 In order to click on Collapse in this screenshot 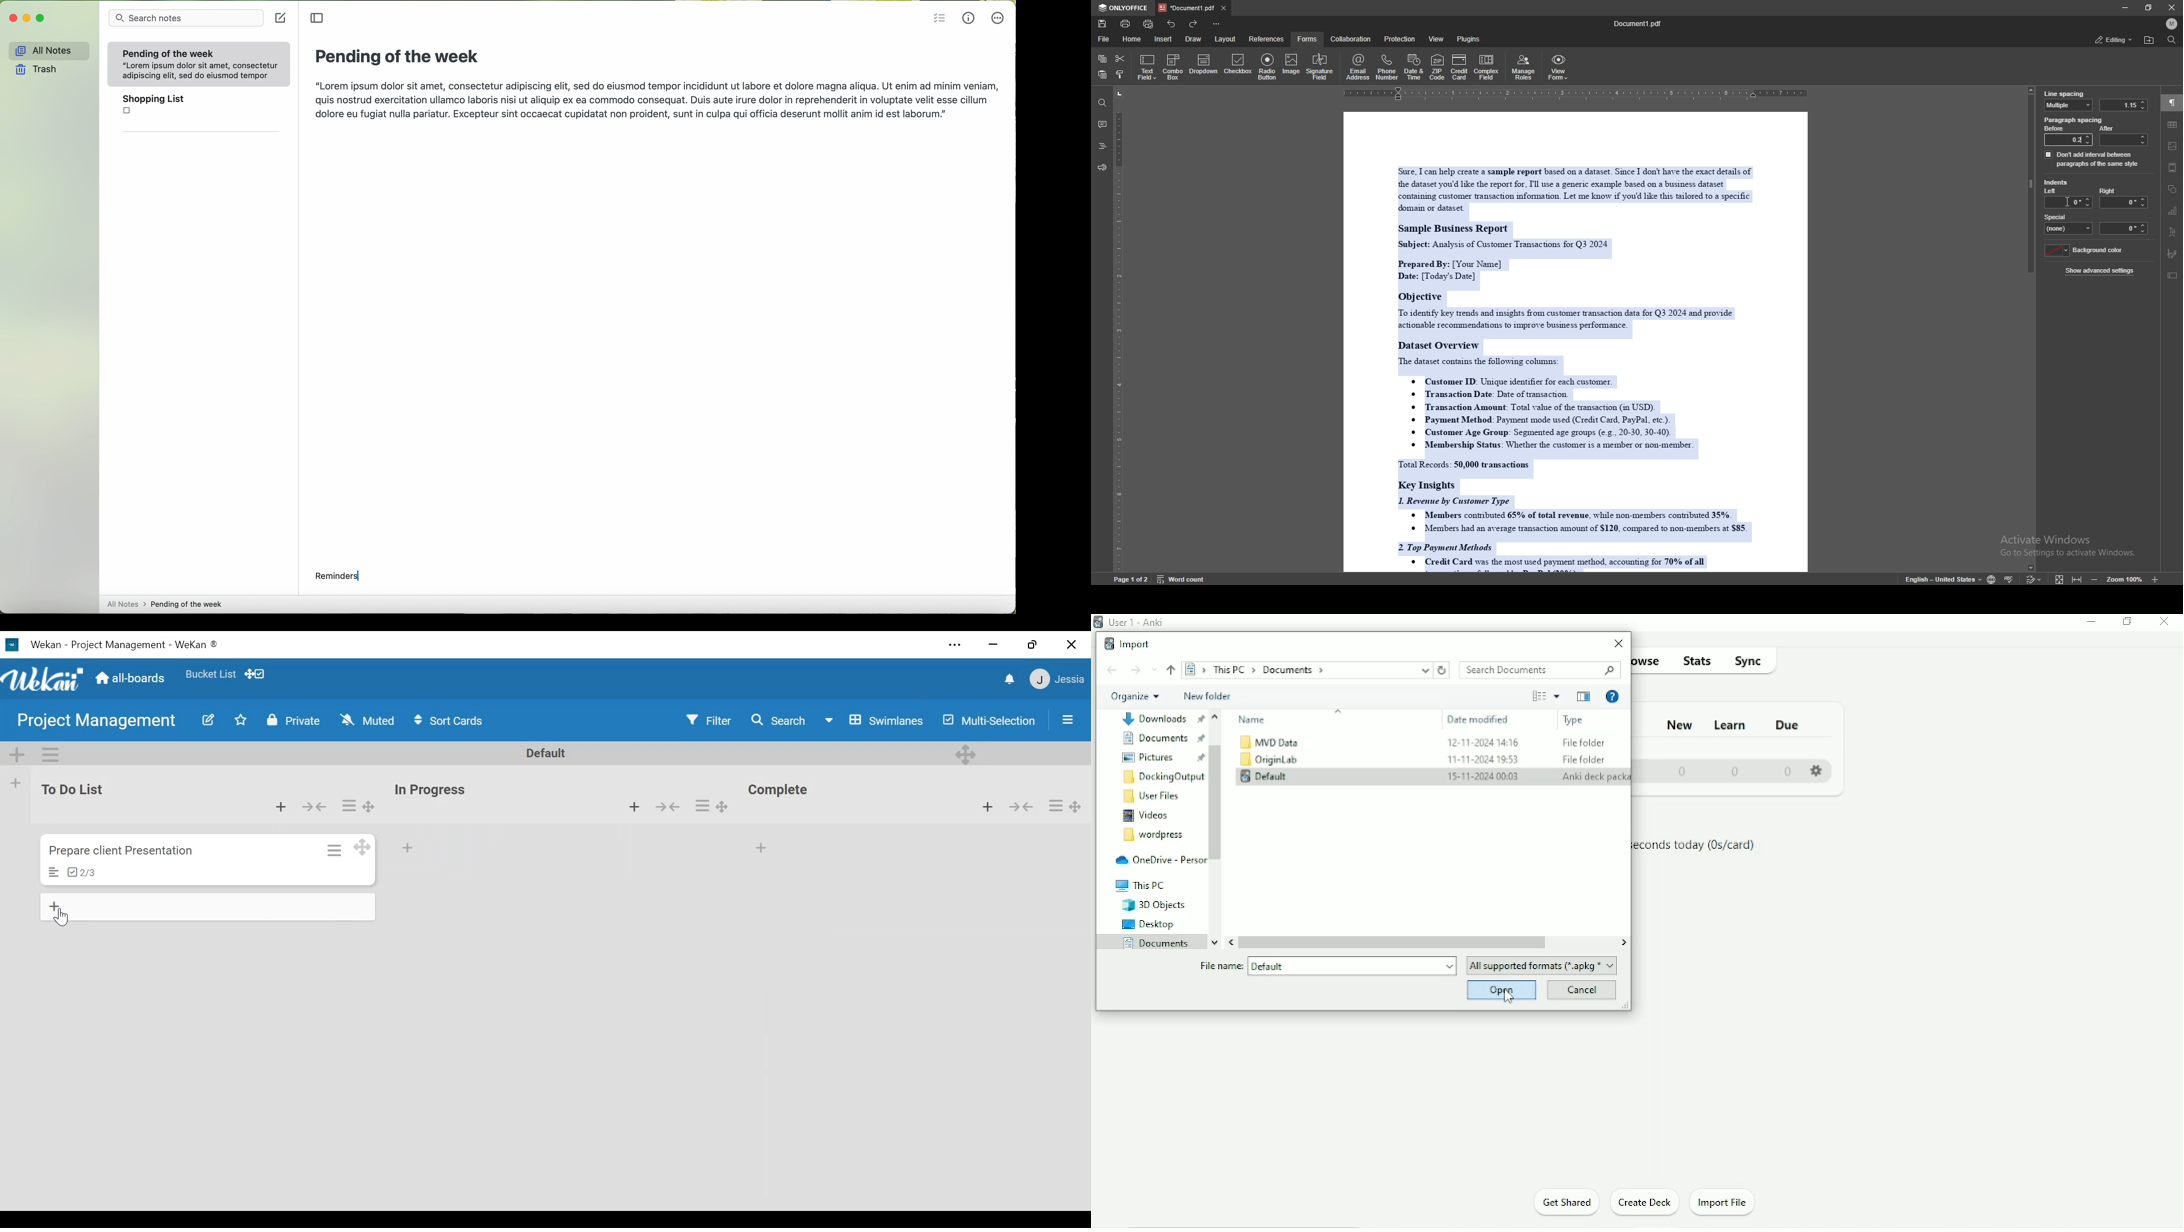, I will do `click(316, 806)`.